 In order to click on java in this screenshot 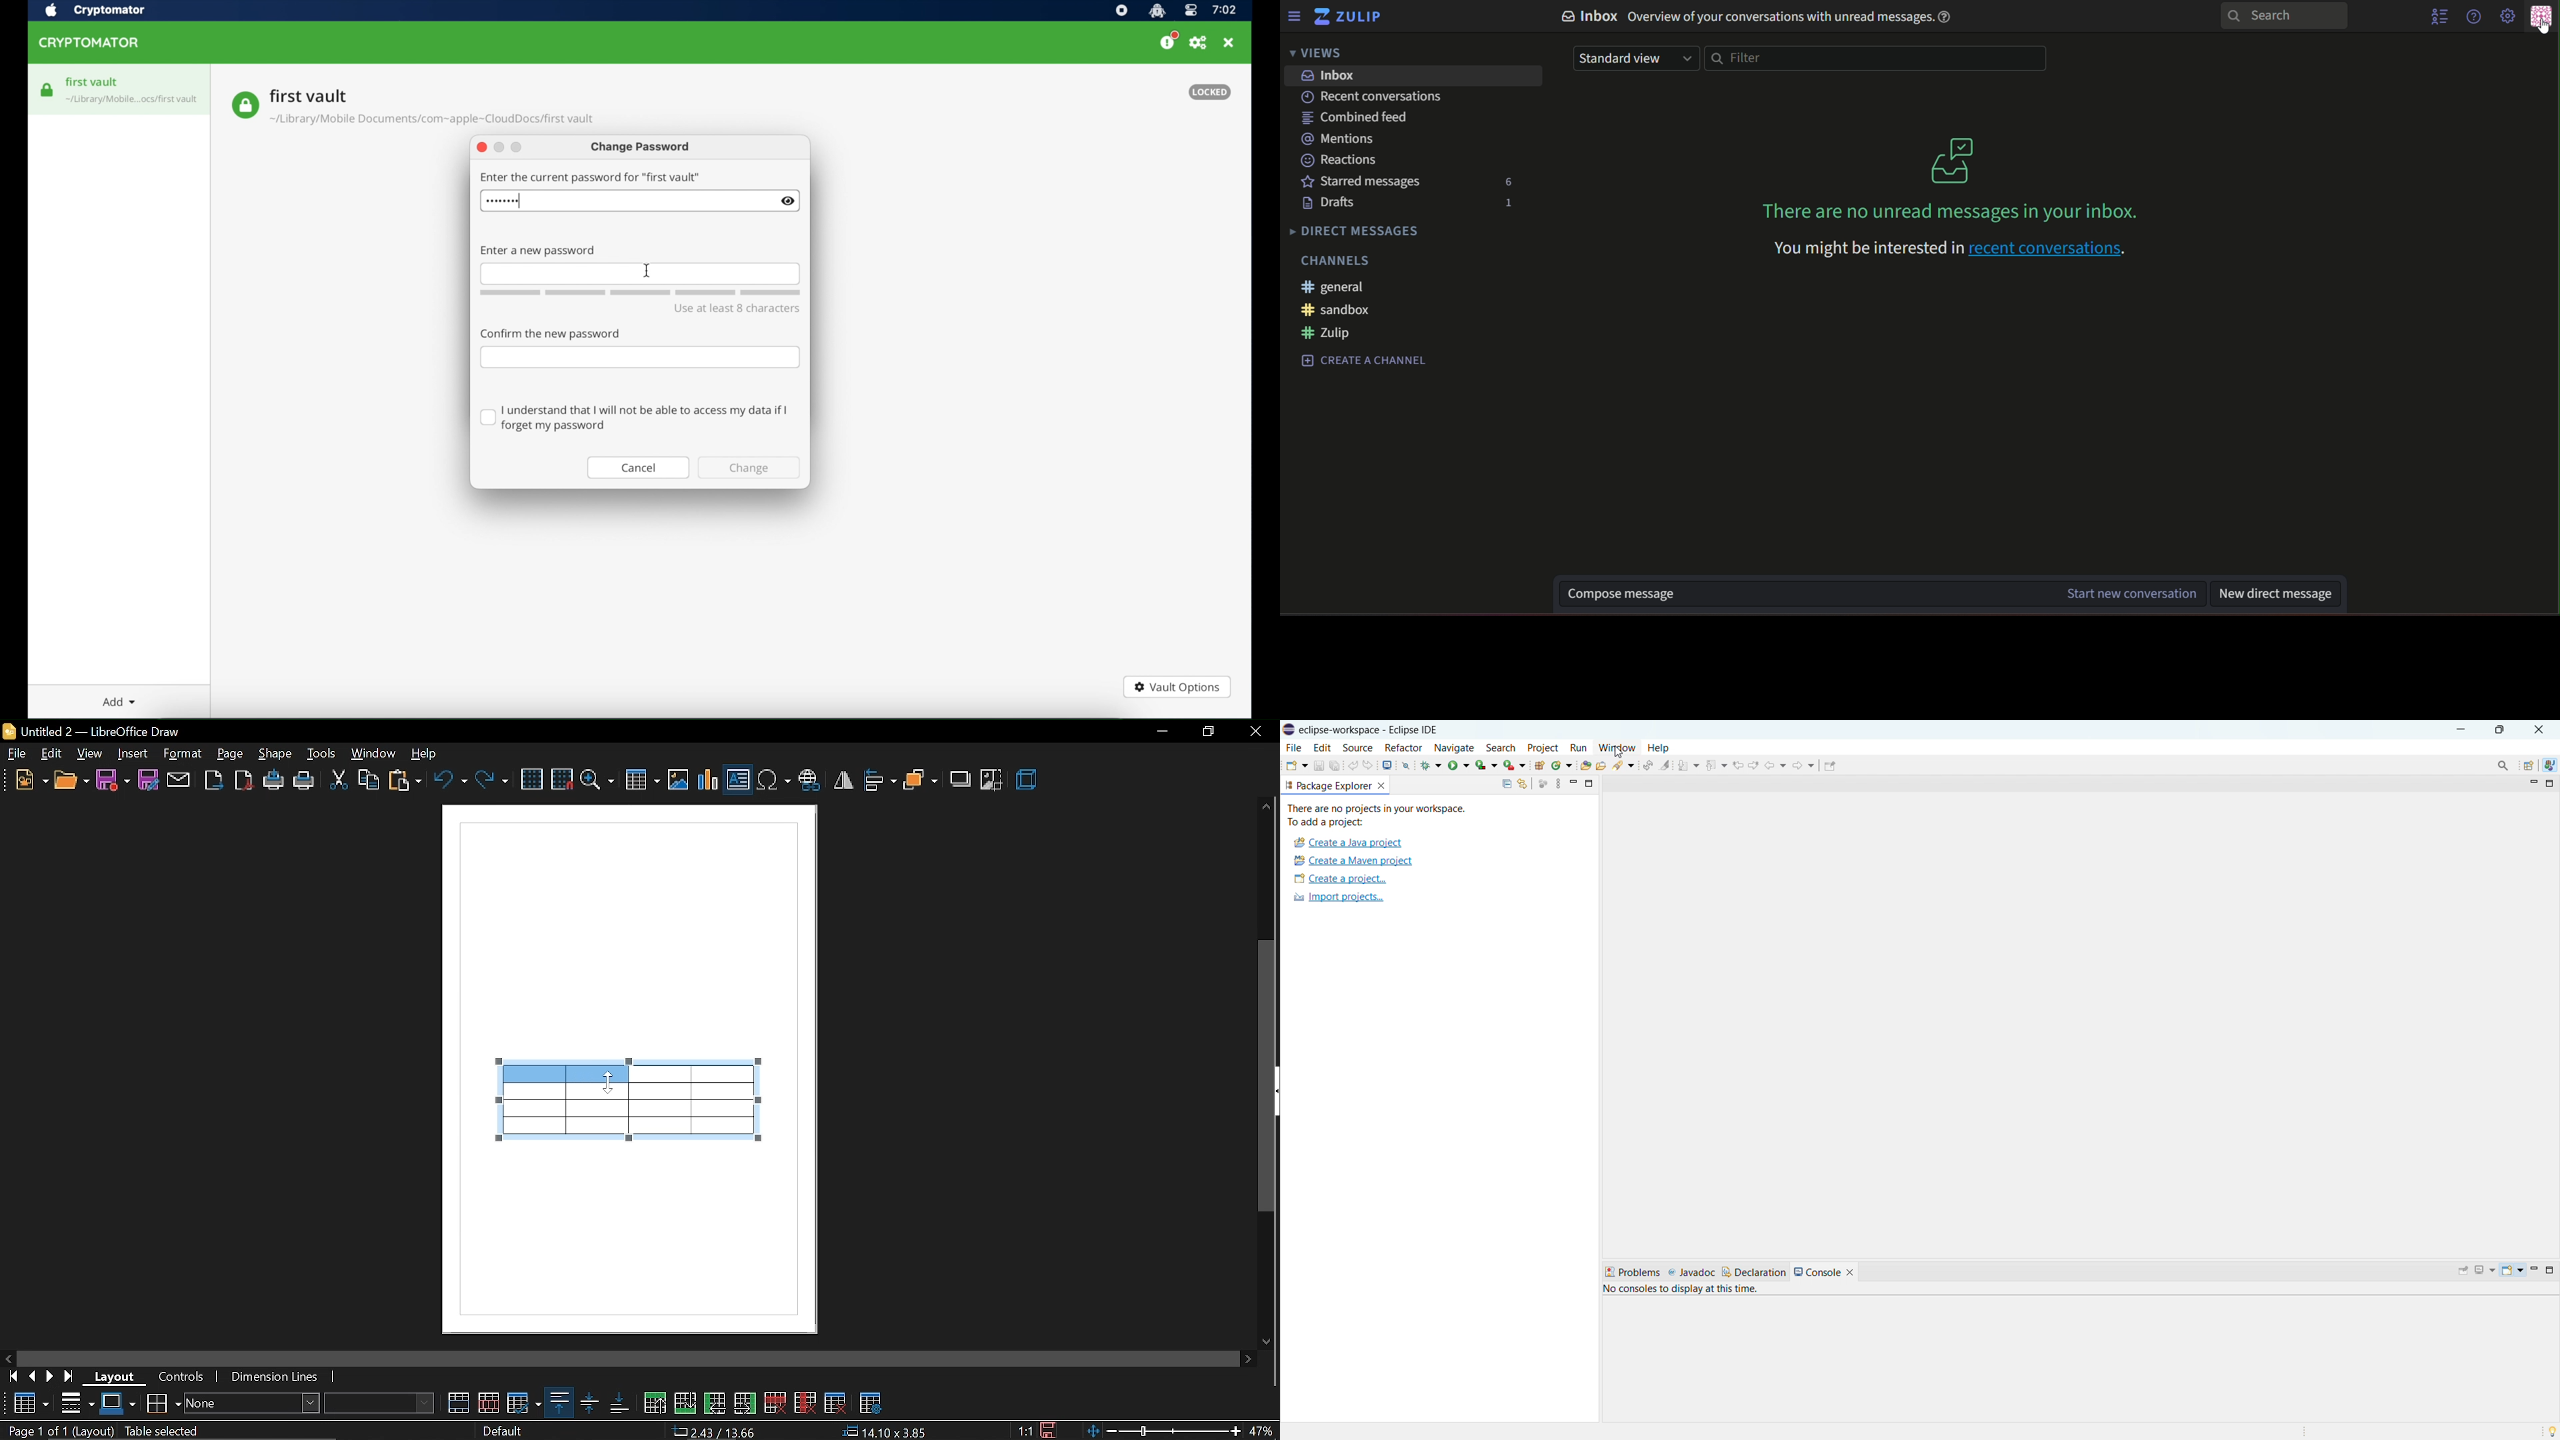, I will do `click(2549, 766)`.